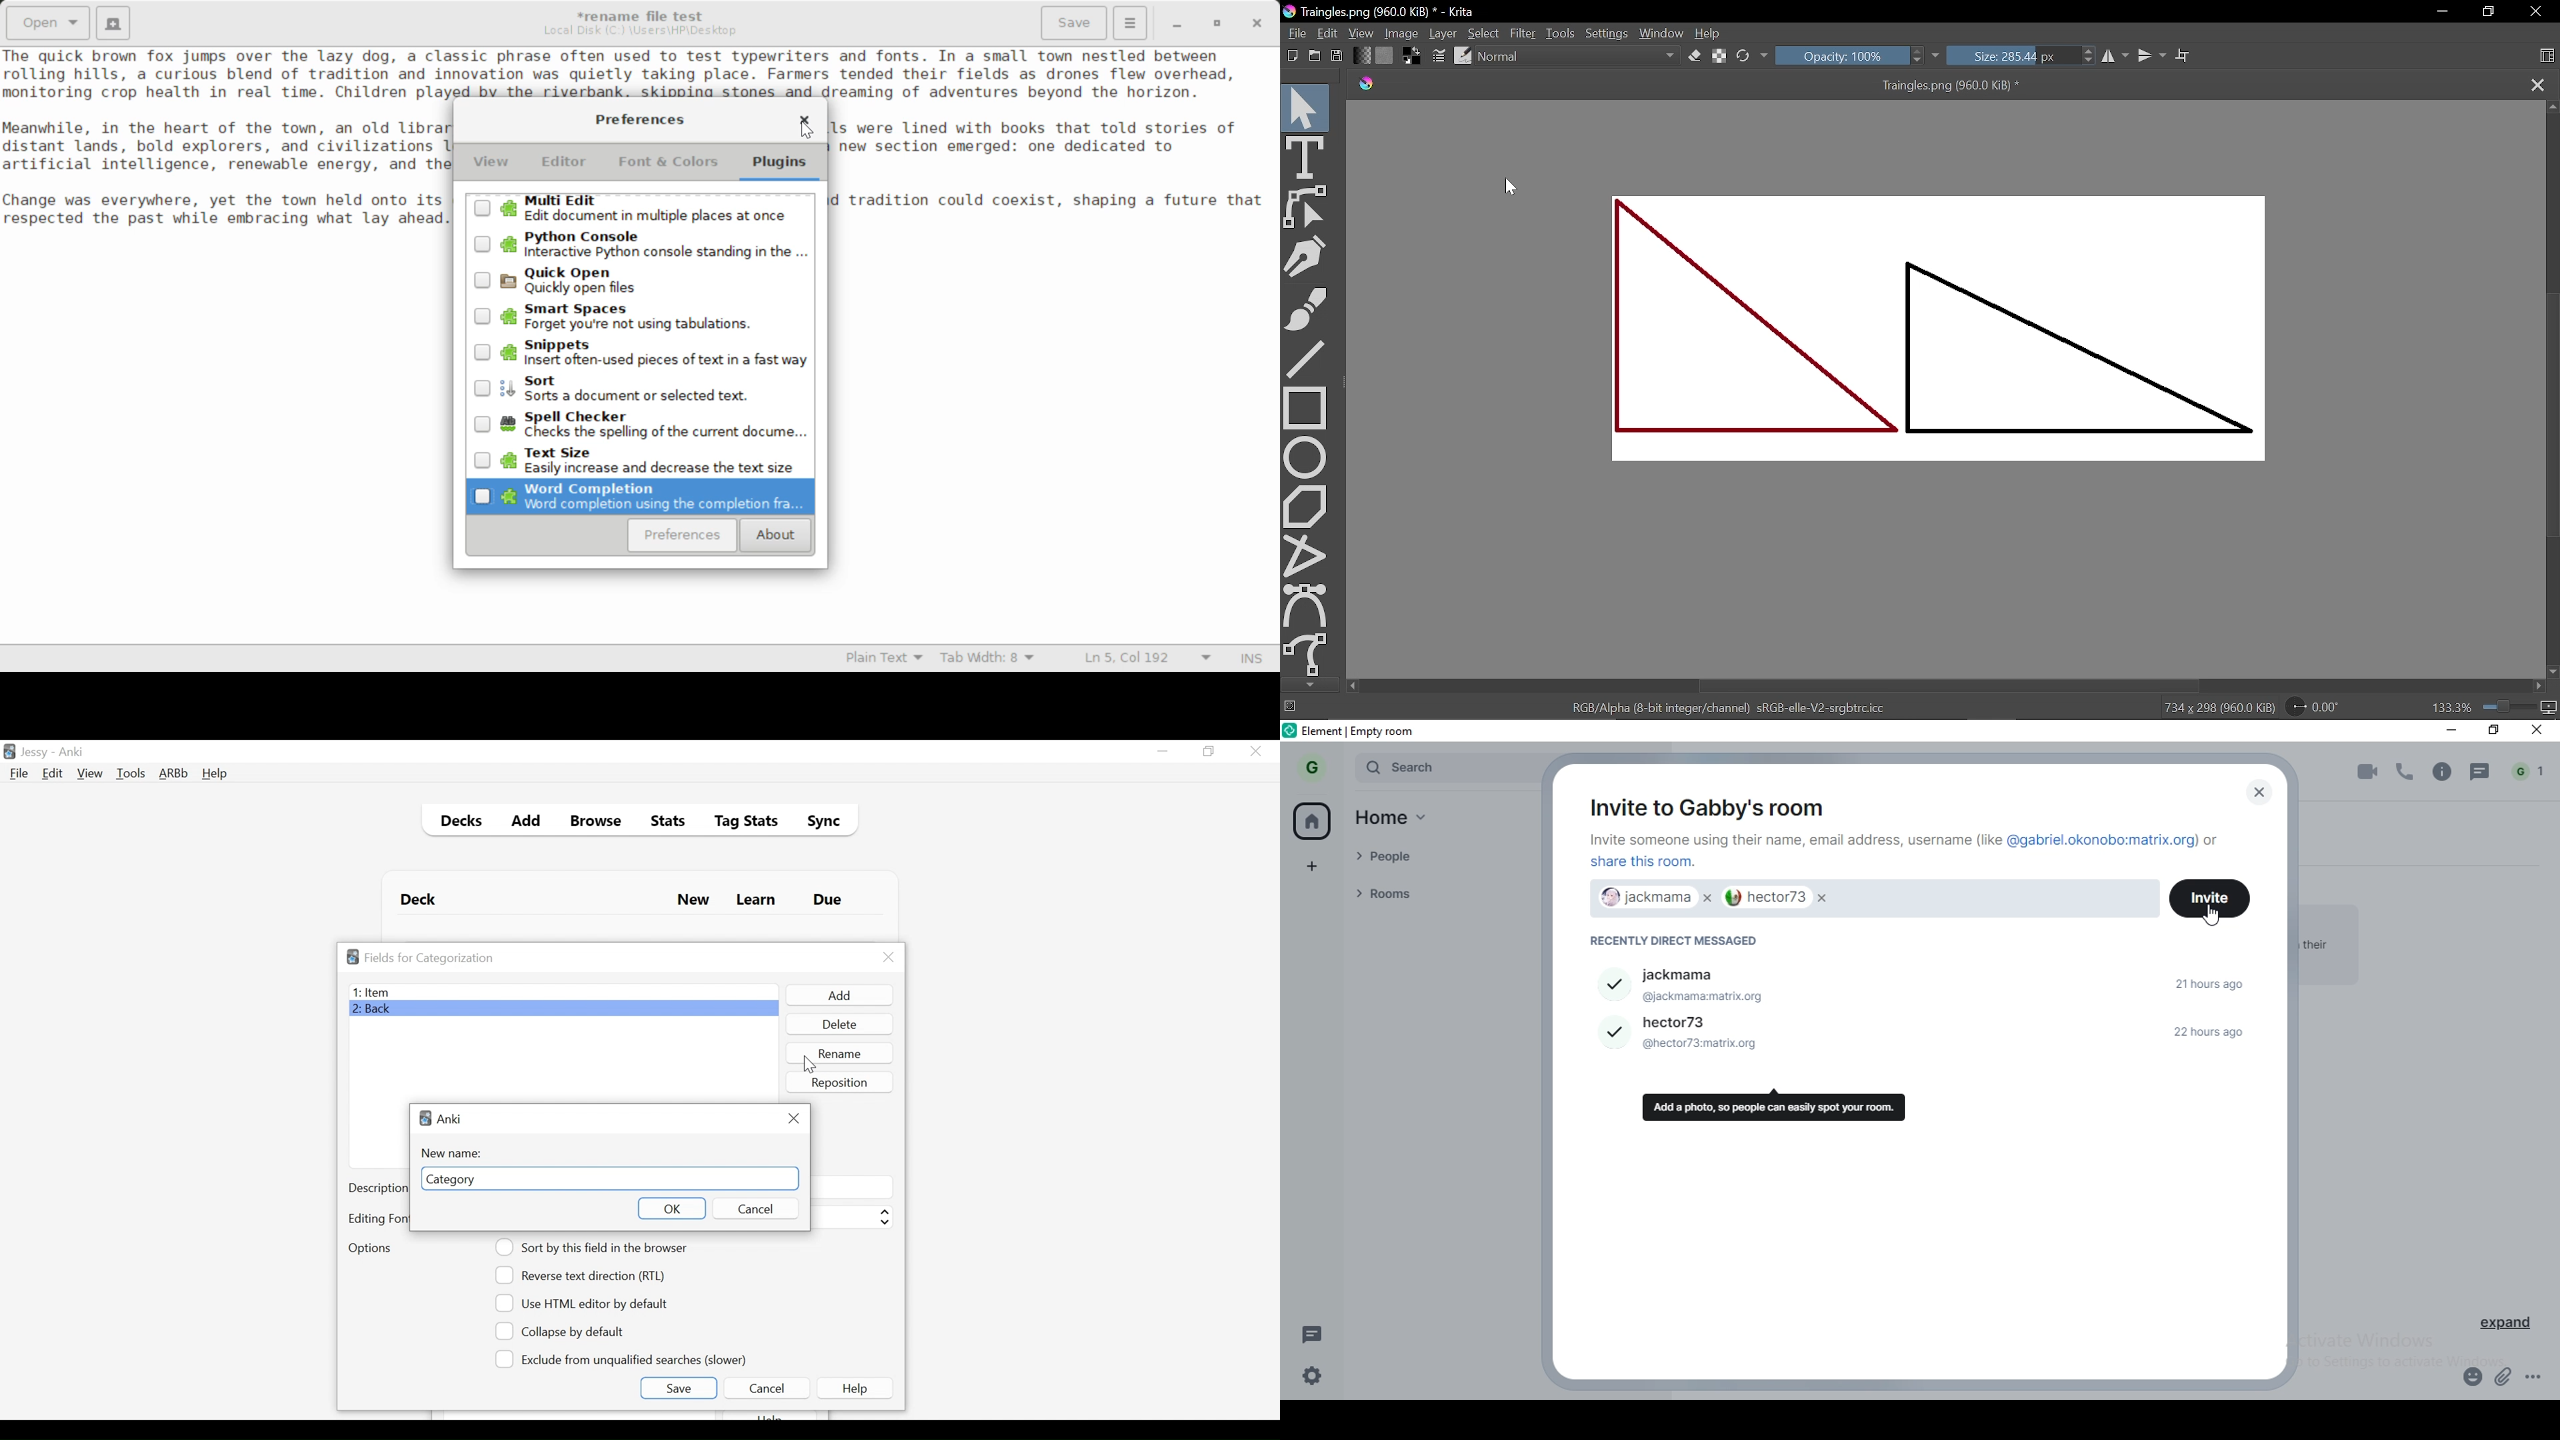 This screenshot has height=1456, width=2576. What do you see at coordinates (598, 823) in the screenshot?
I see `Browse` at bounding box center [598, 823].